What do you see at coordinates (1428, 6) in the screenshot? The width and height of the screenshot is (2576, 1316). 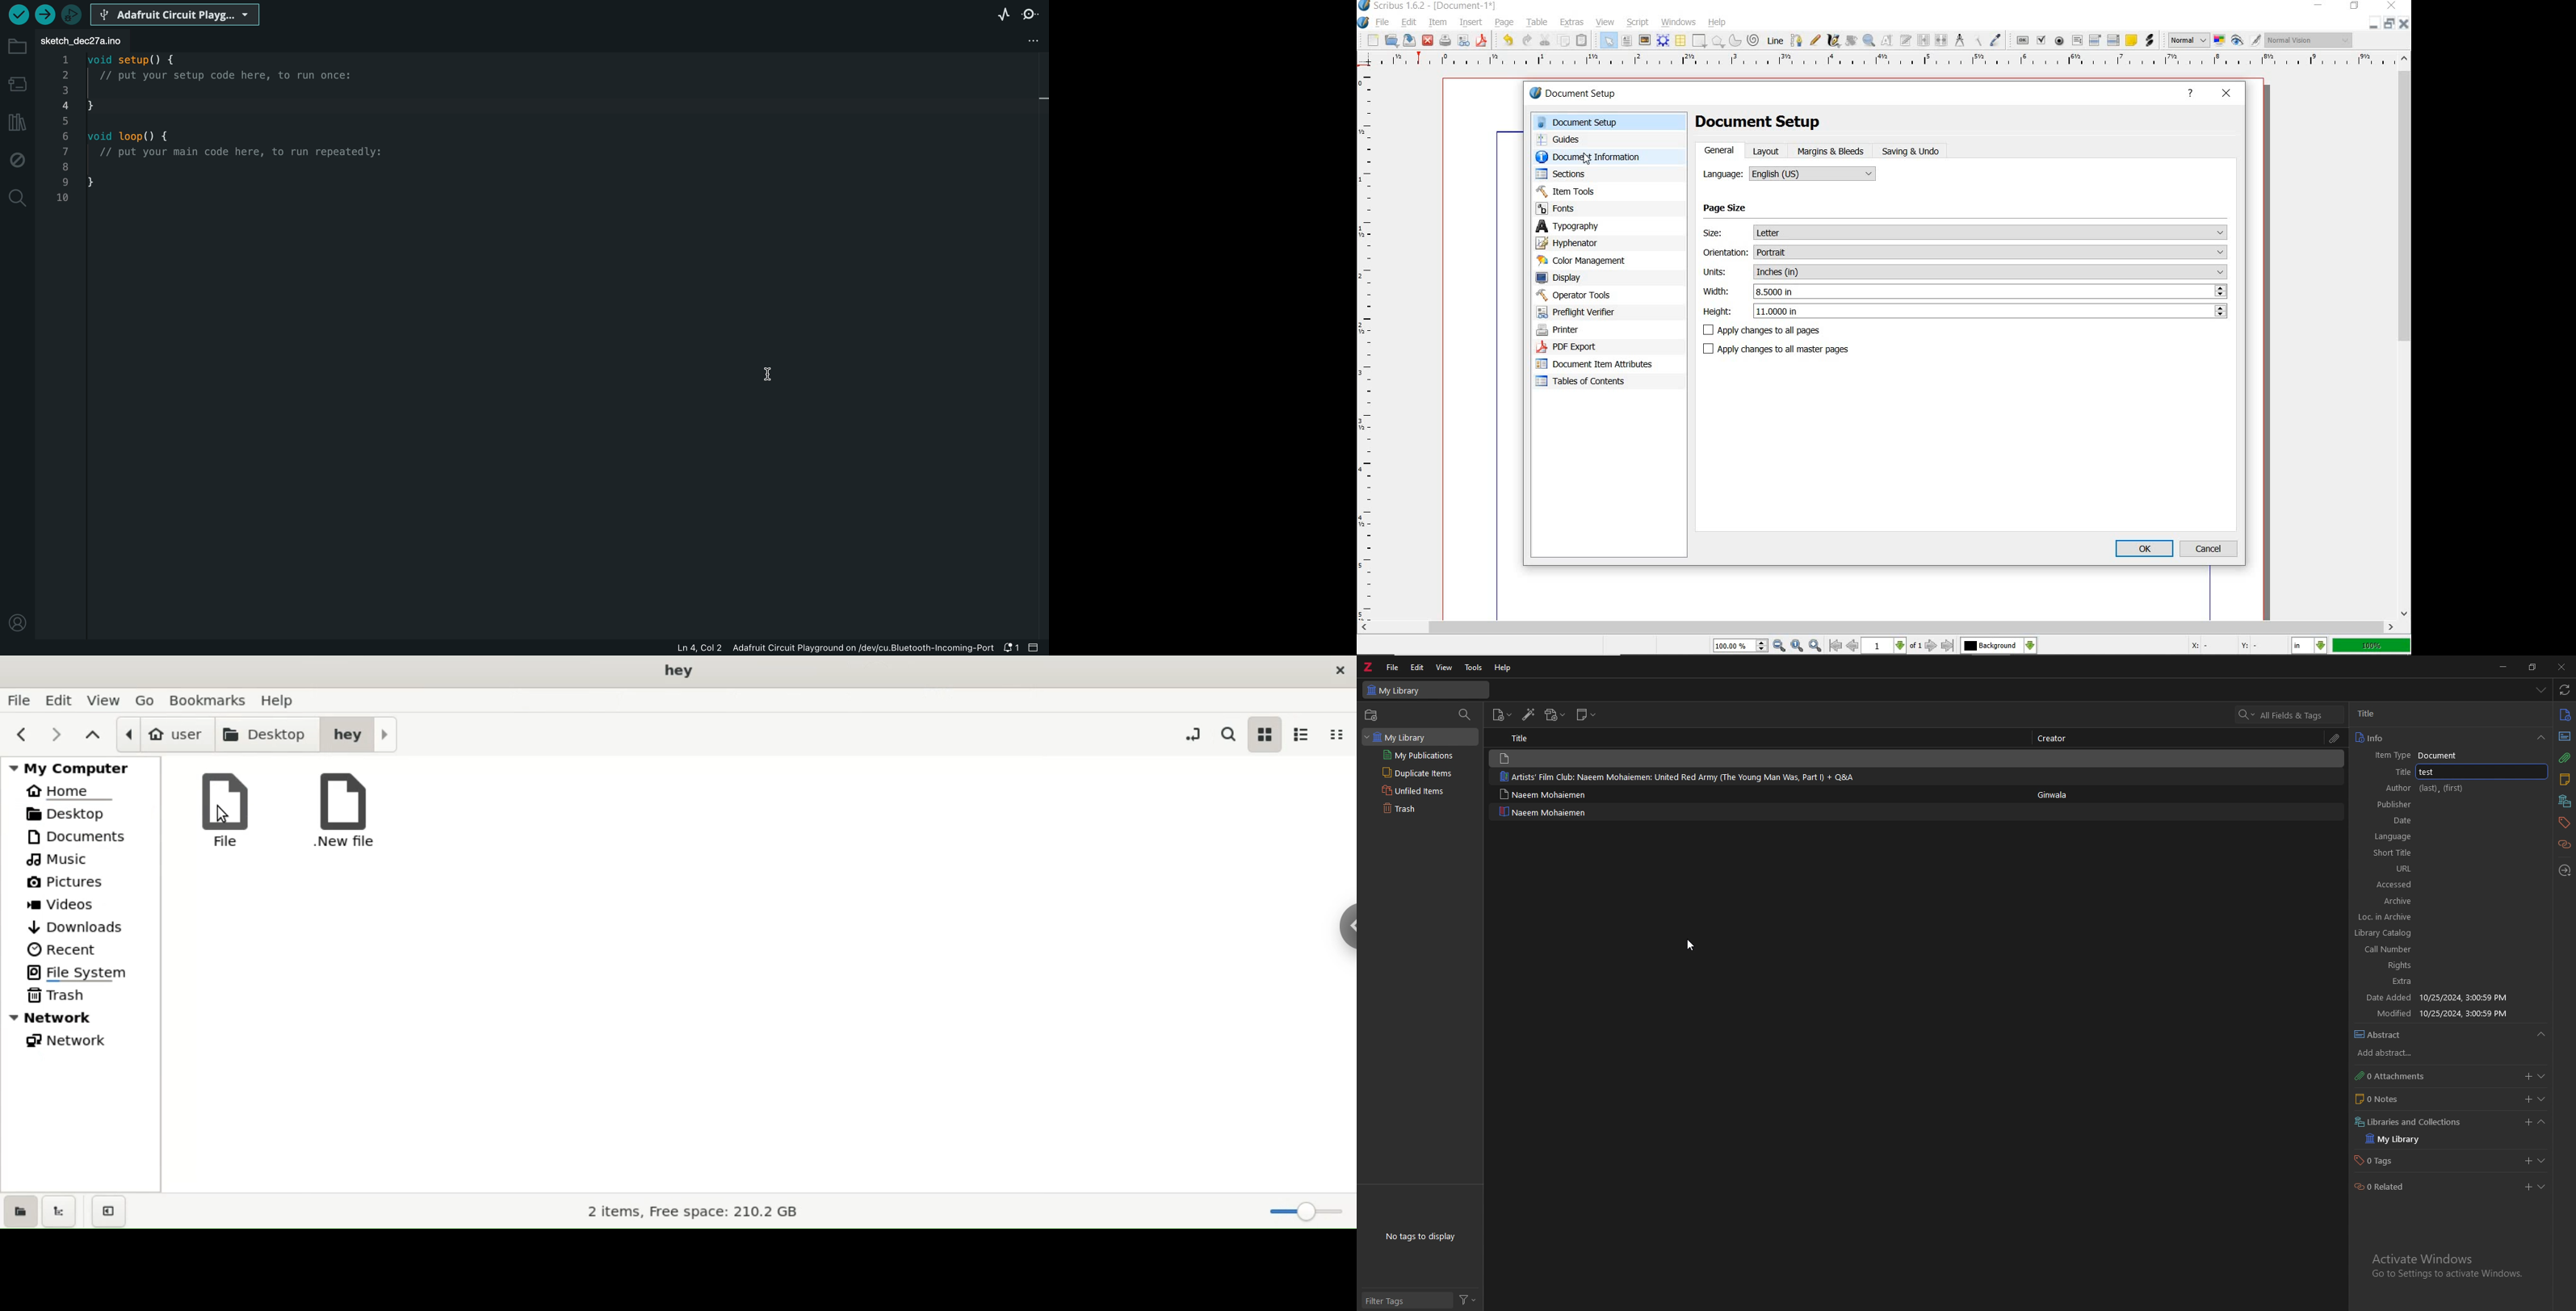 I see `system name` at bounding box center [1428, 6].